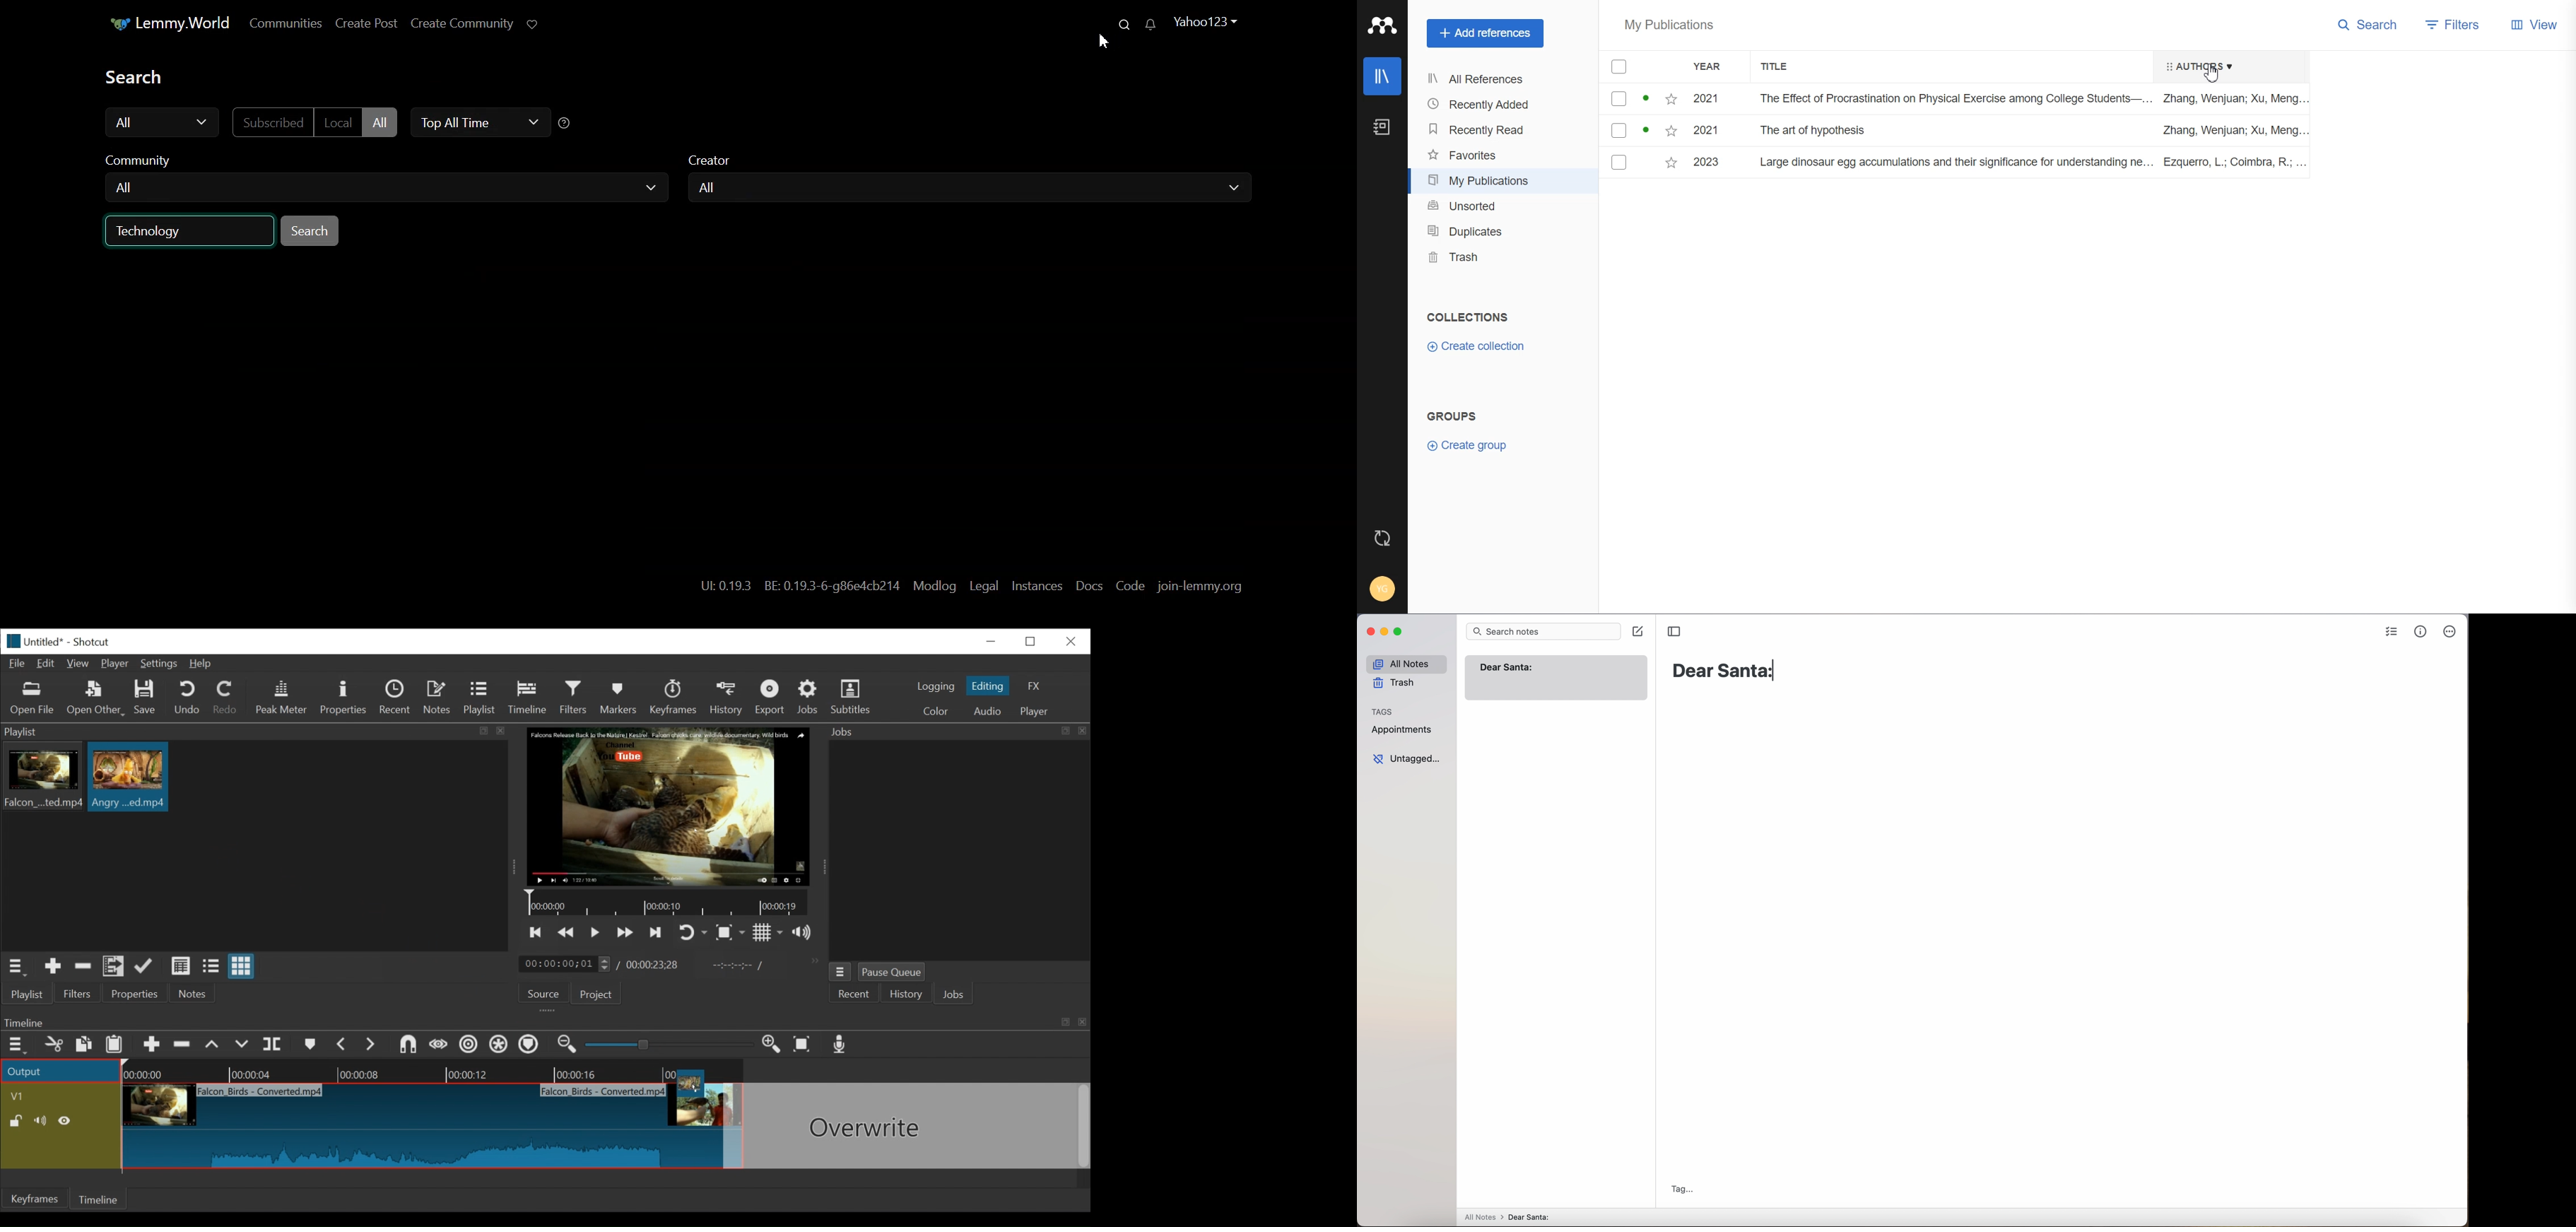 The width and height of the screenshot is (2576, 1232). Describe the element at coordinates (189, 698) in the screenshot. I see `Undo` at that location.